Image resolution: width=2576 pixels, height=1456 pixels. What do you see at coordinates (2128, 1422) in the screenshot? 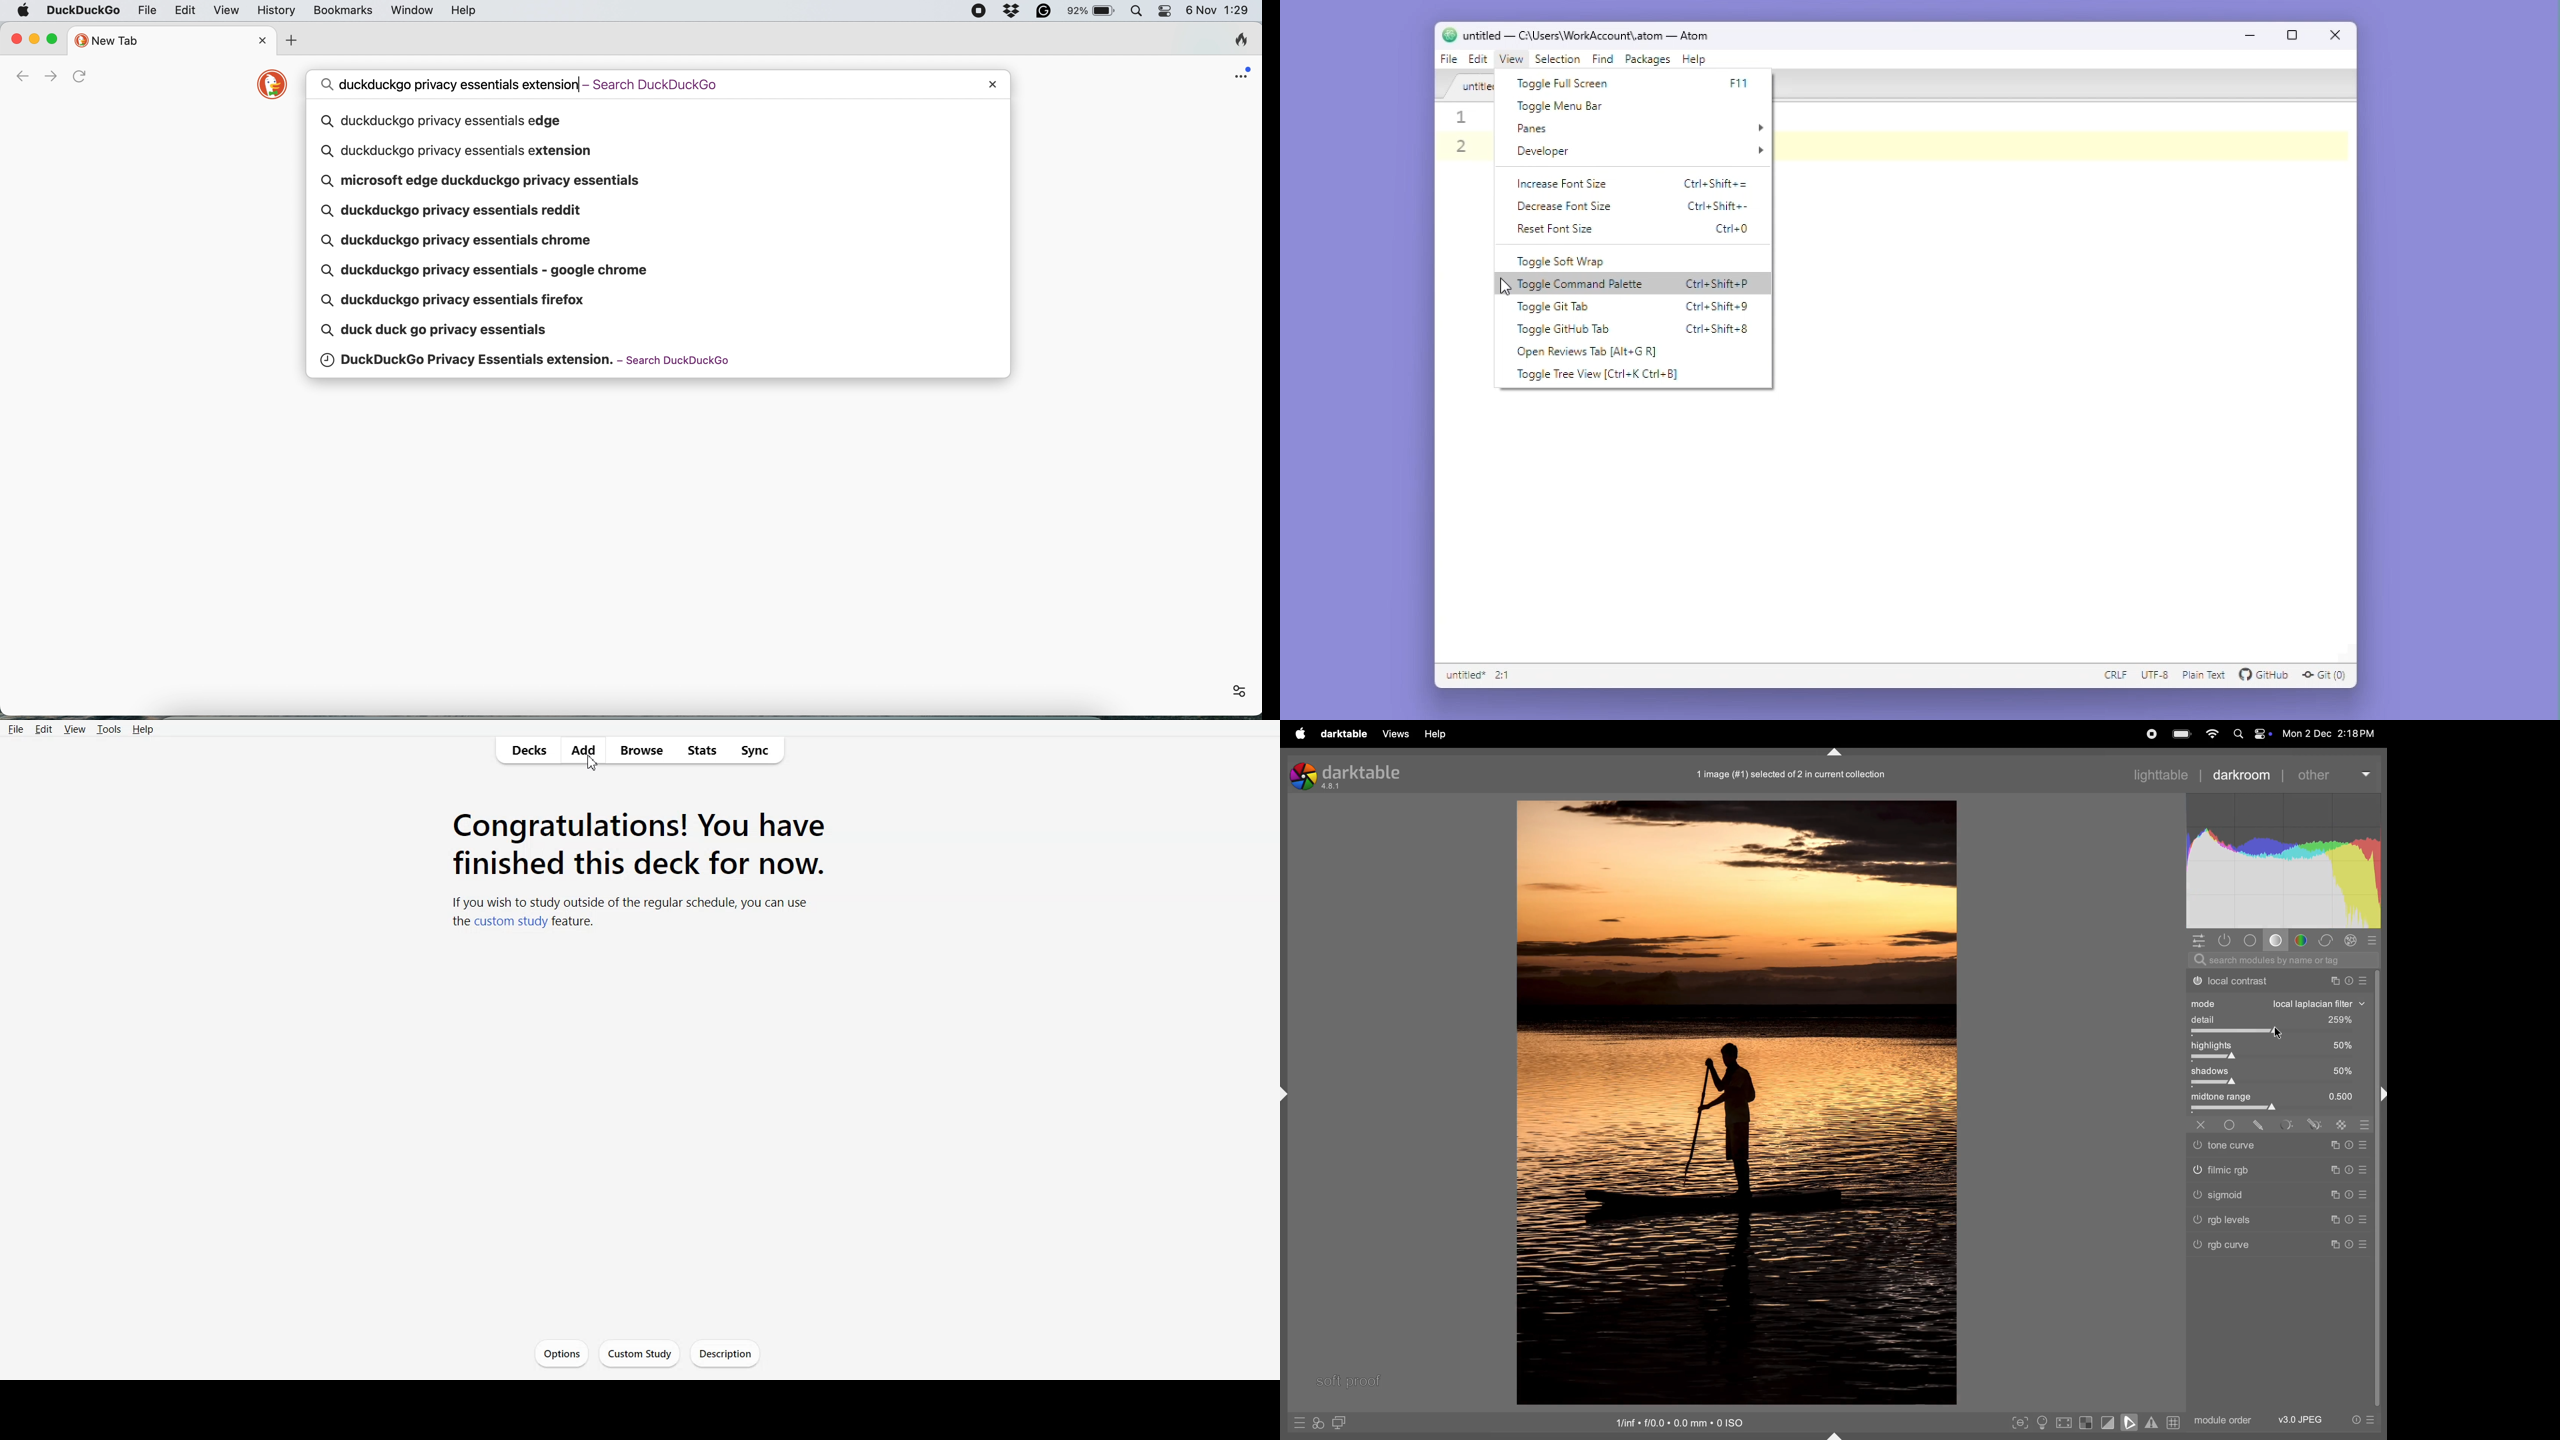
I see `toggle soft proofing` at bounding box center [2128, 1422].